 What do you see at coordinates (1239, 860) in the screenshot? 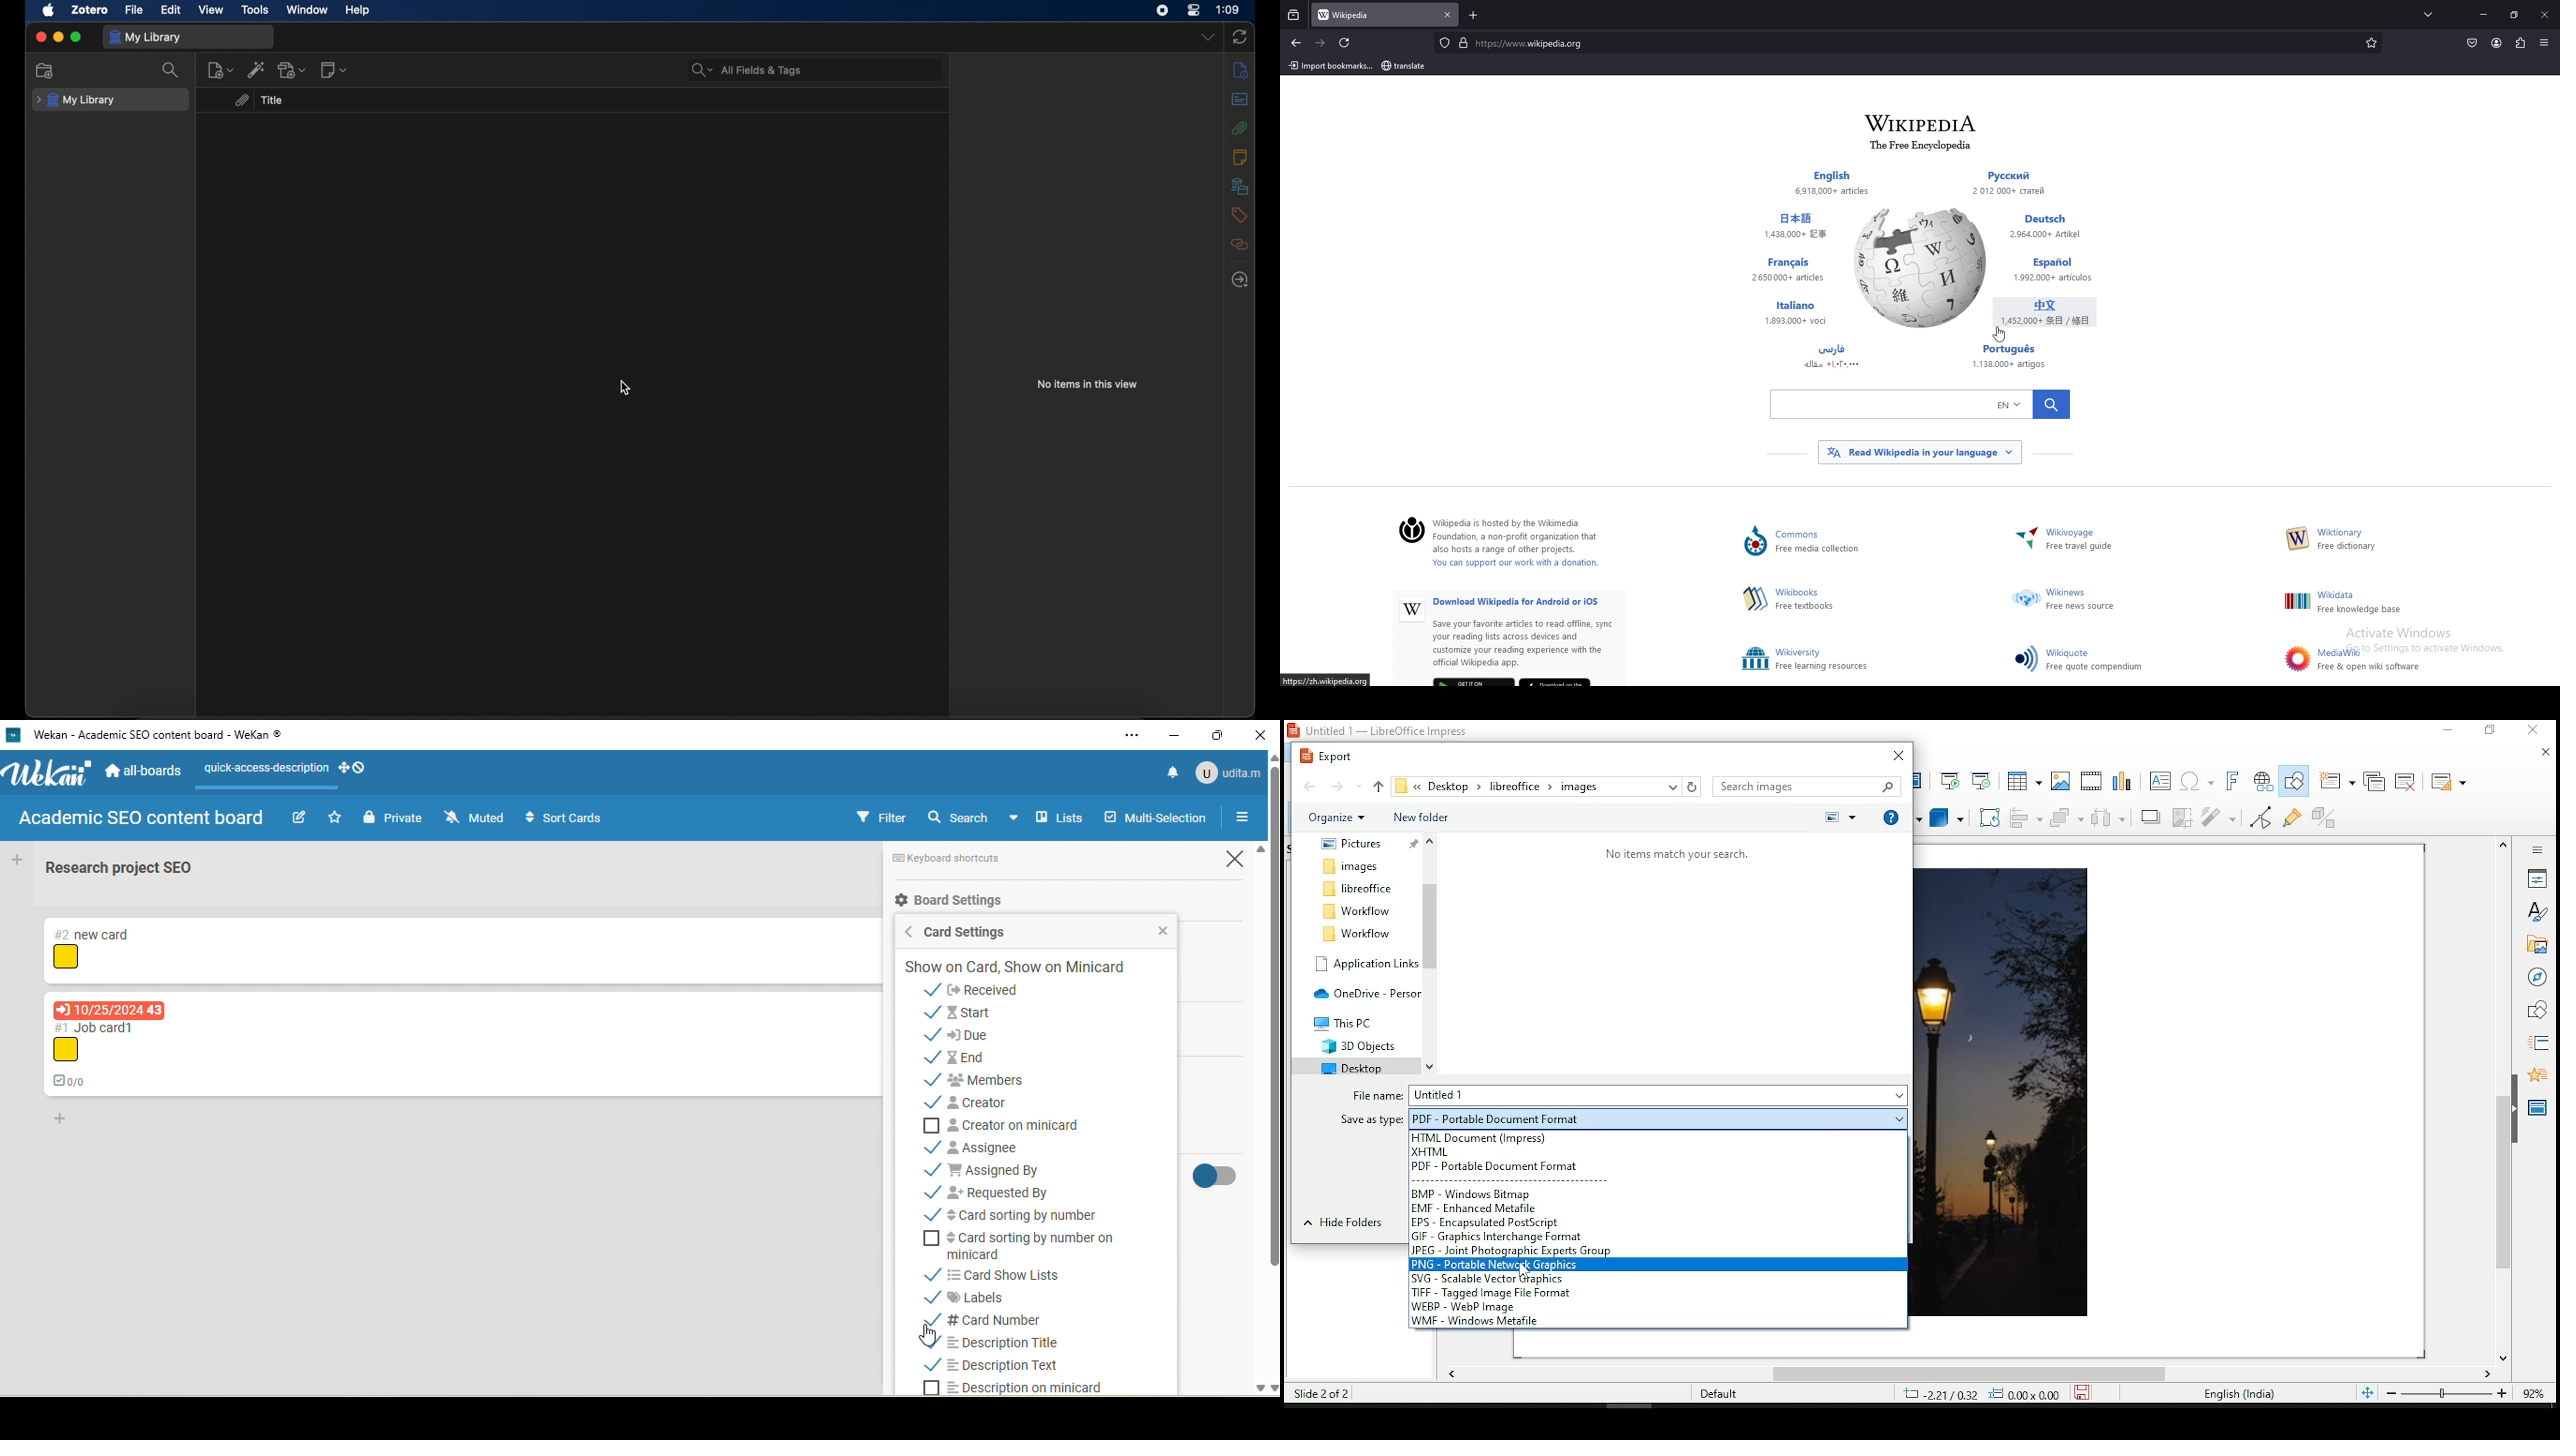
I see `close` at bounding box center [1239, 860].